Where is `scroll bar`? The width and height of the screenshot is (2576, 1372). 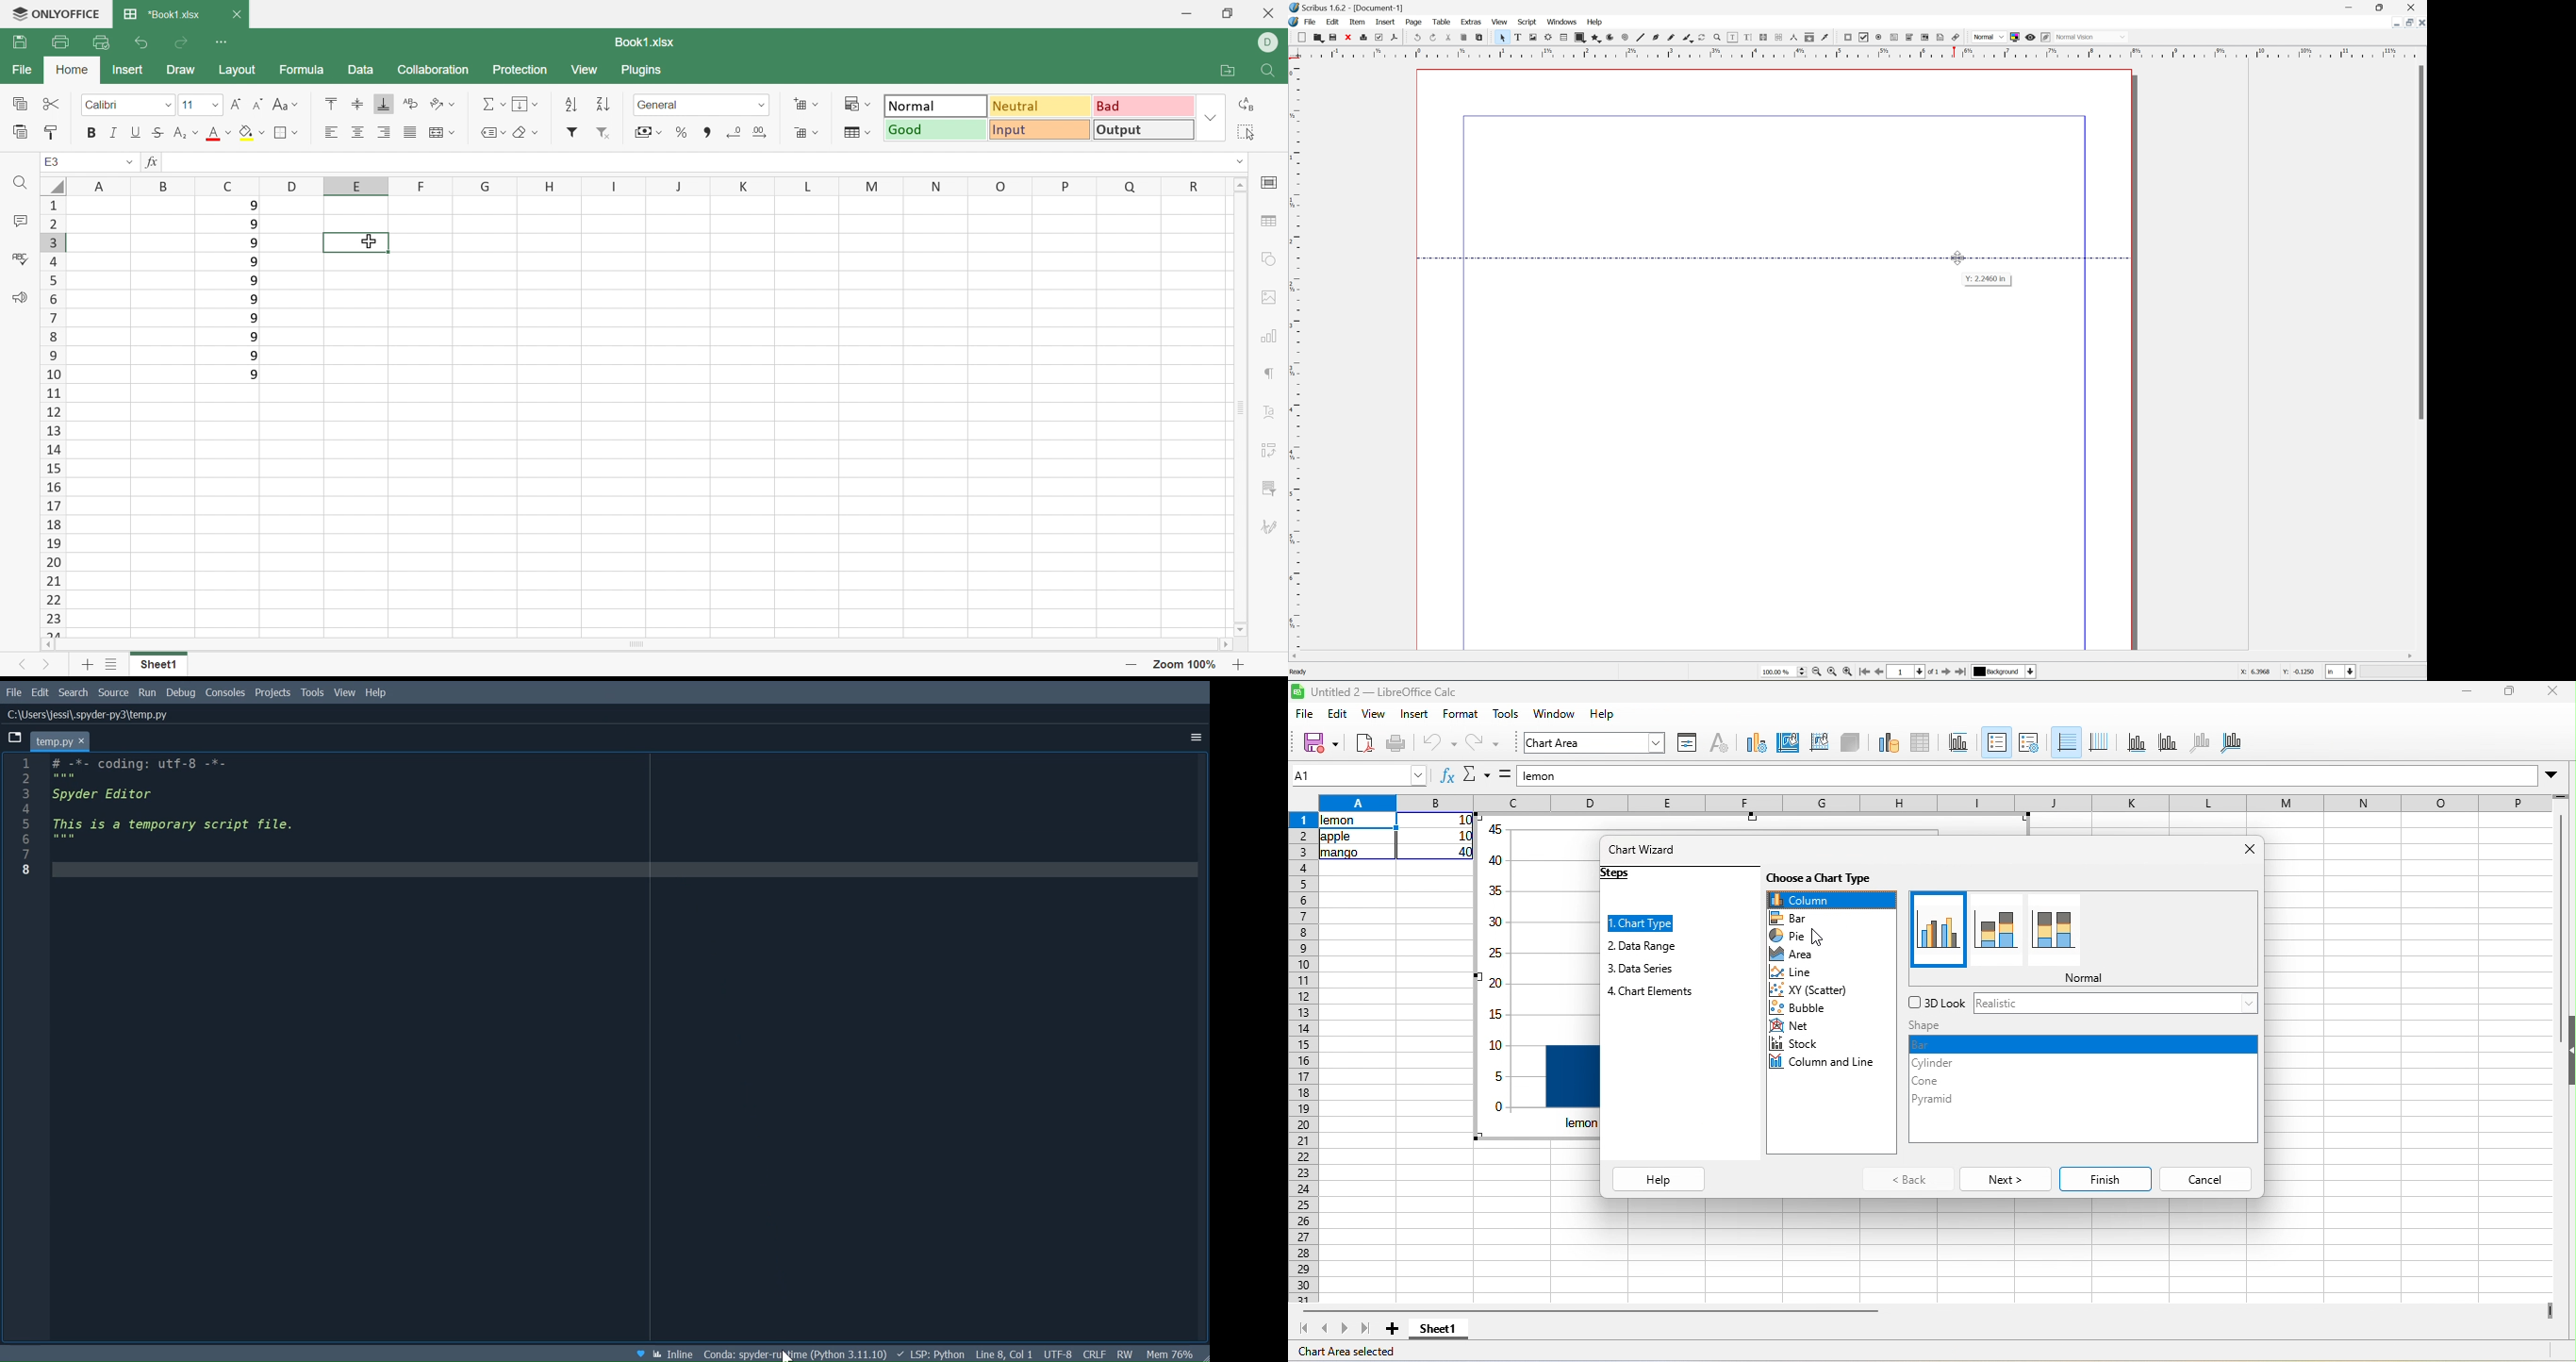 scroll bar is located at coordinates (1851, 657).